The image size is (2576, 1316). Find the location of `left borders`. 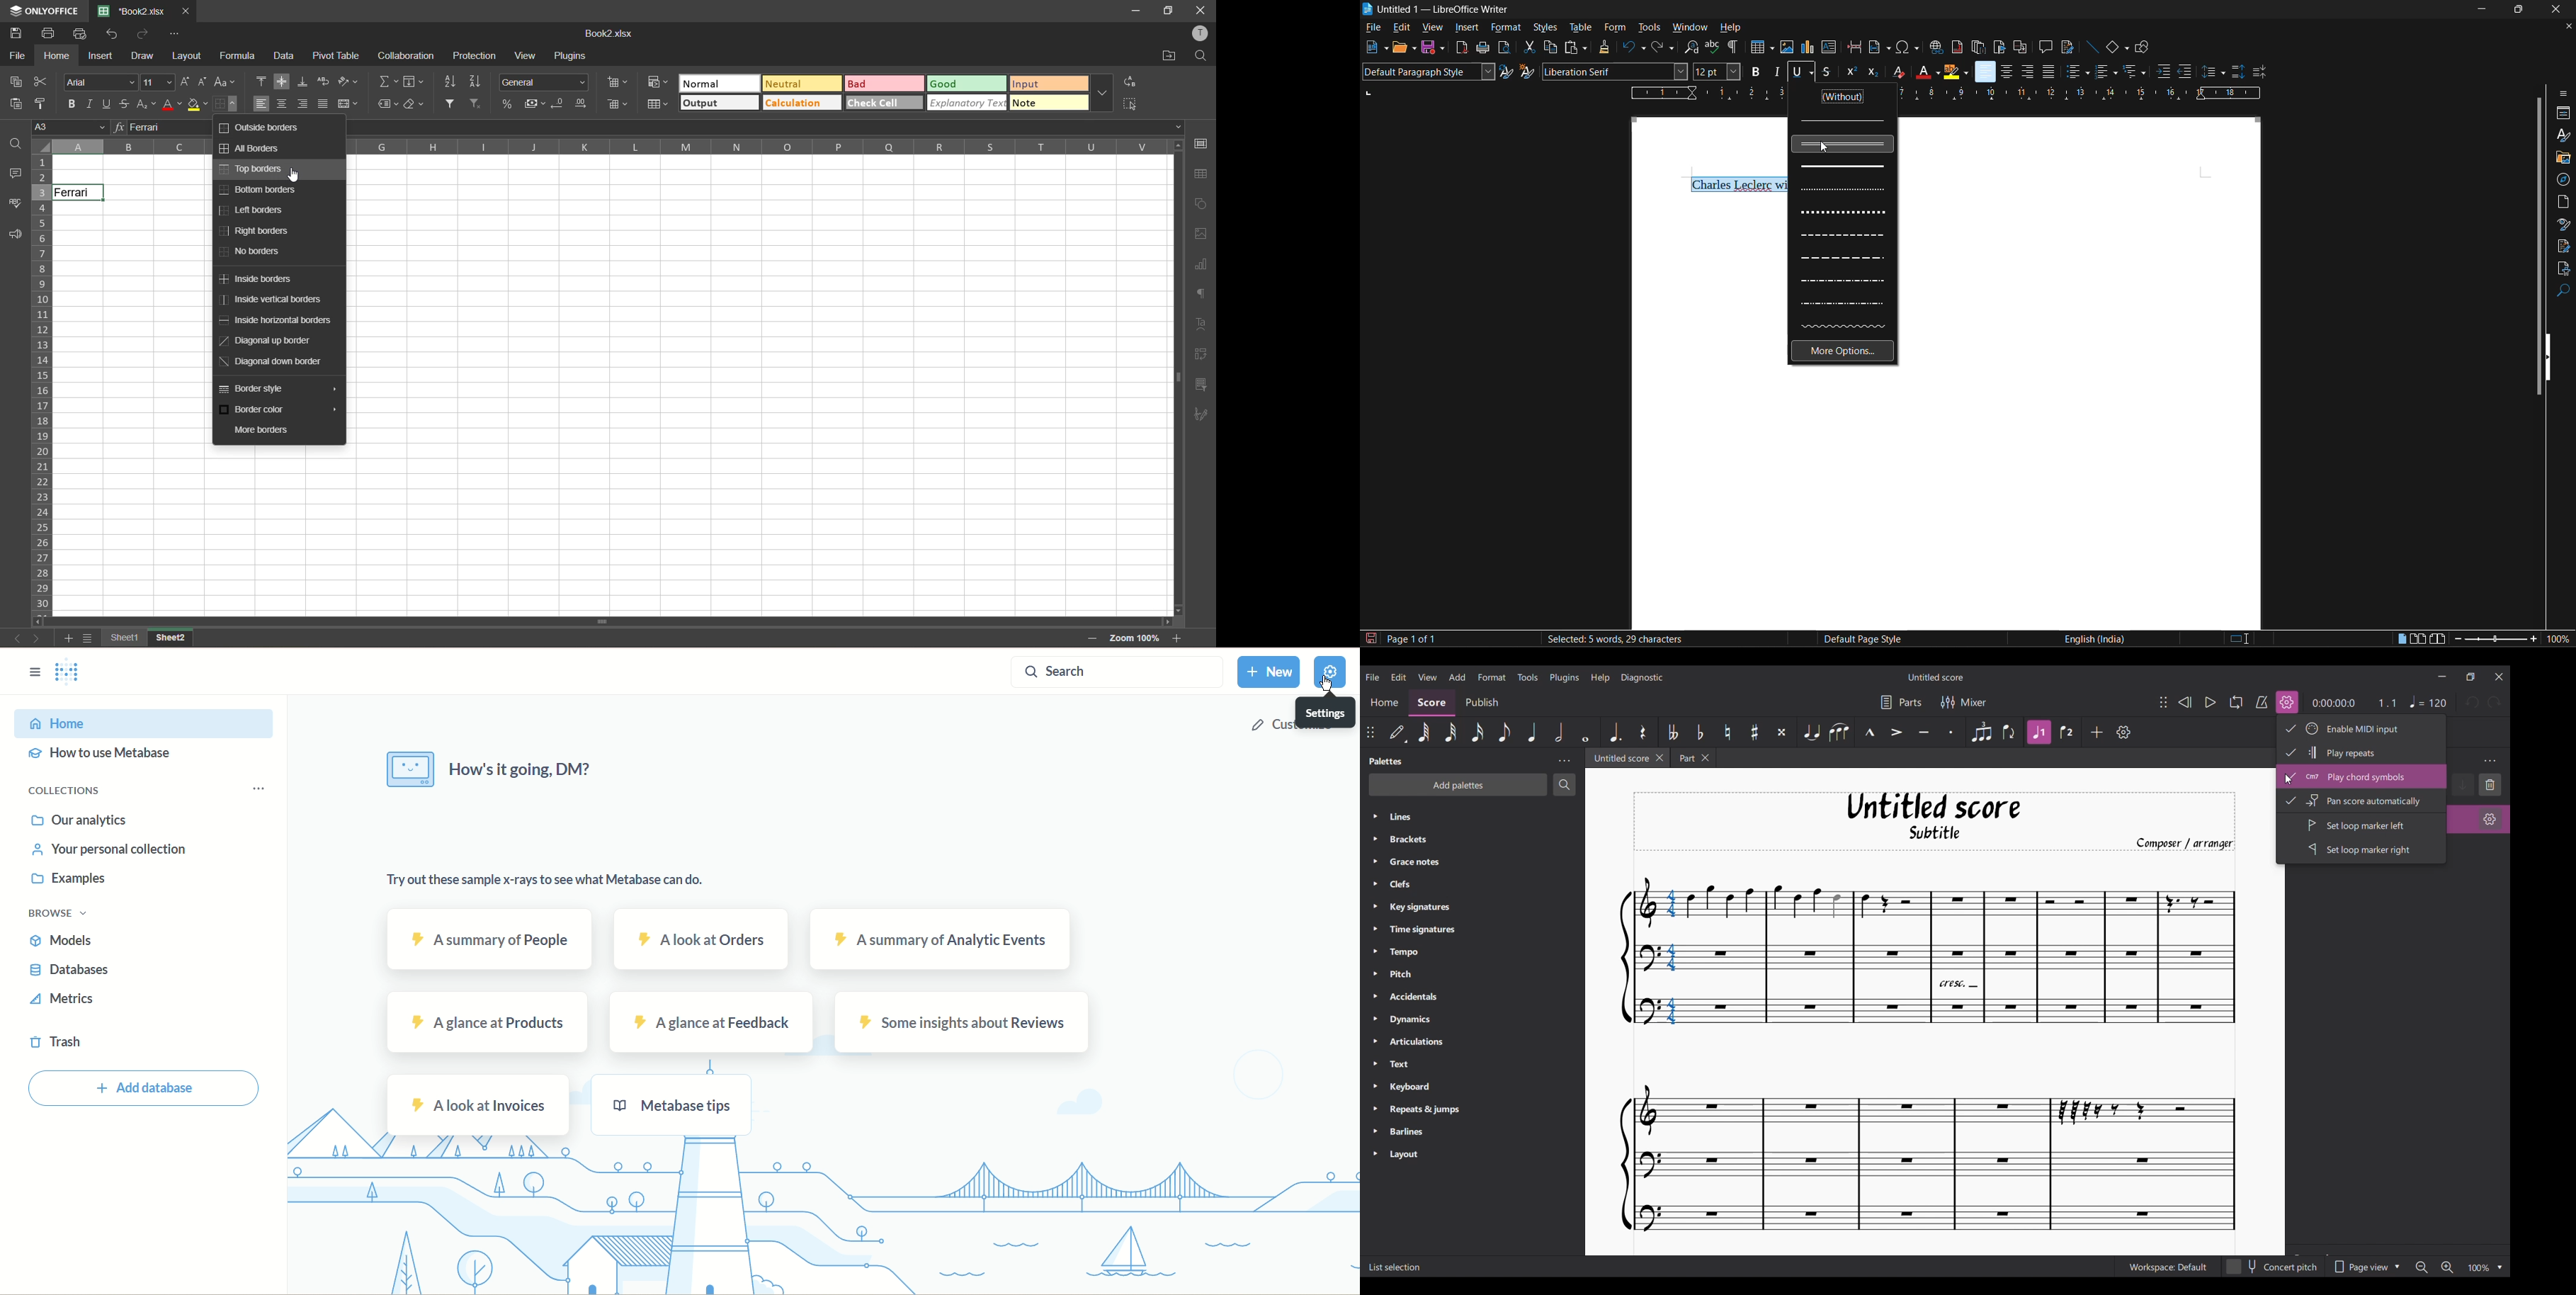

left borders is located at coordinates (254, 210).